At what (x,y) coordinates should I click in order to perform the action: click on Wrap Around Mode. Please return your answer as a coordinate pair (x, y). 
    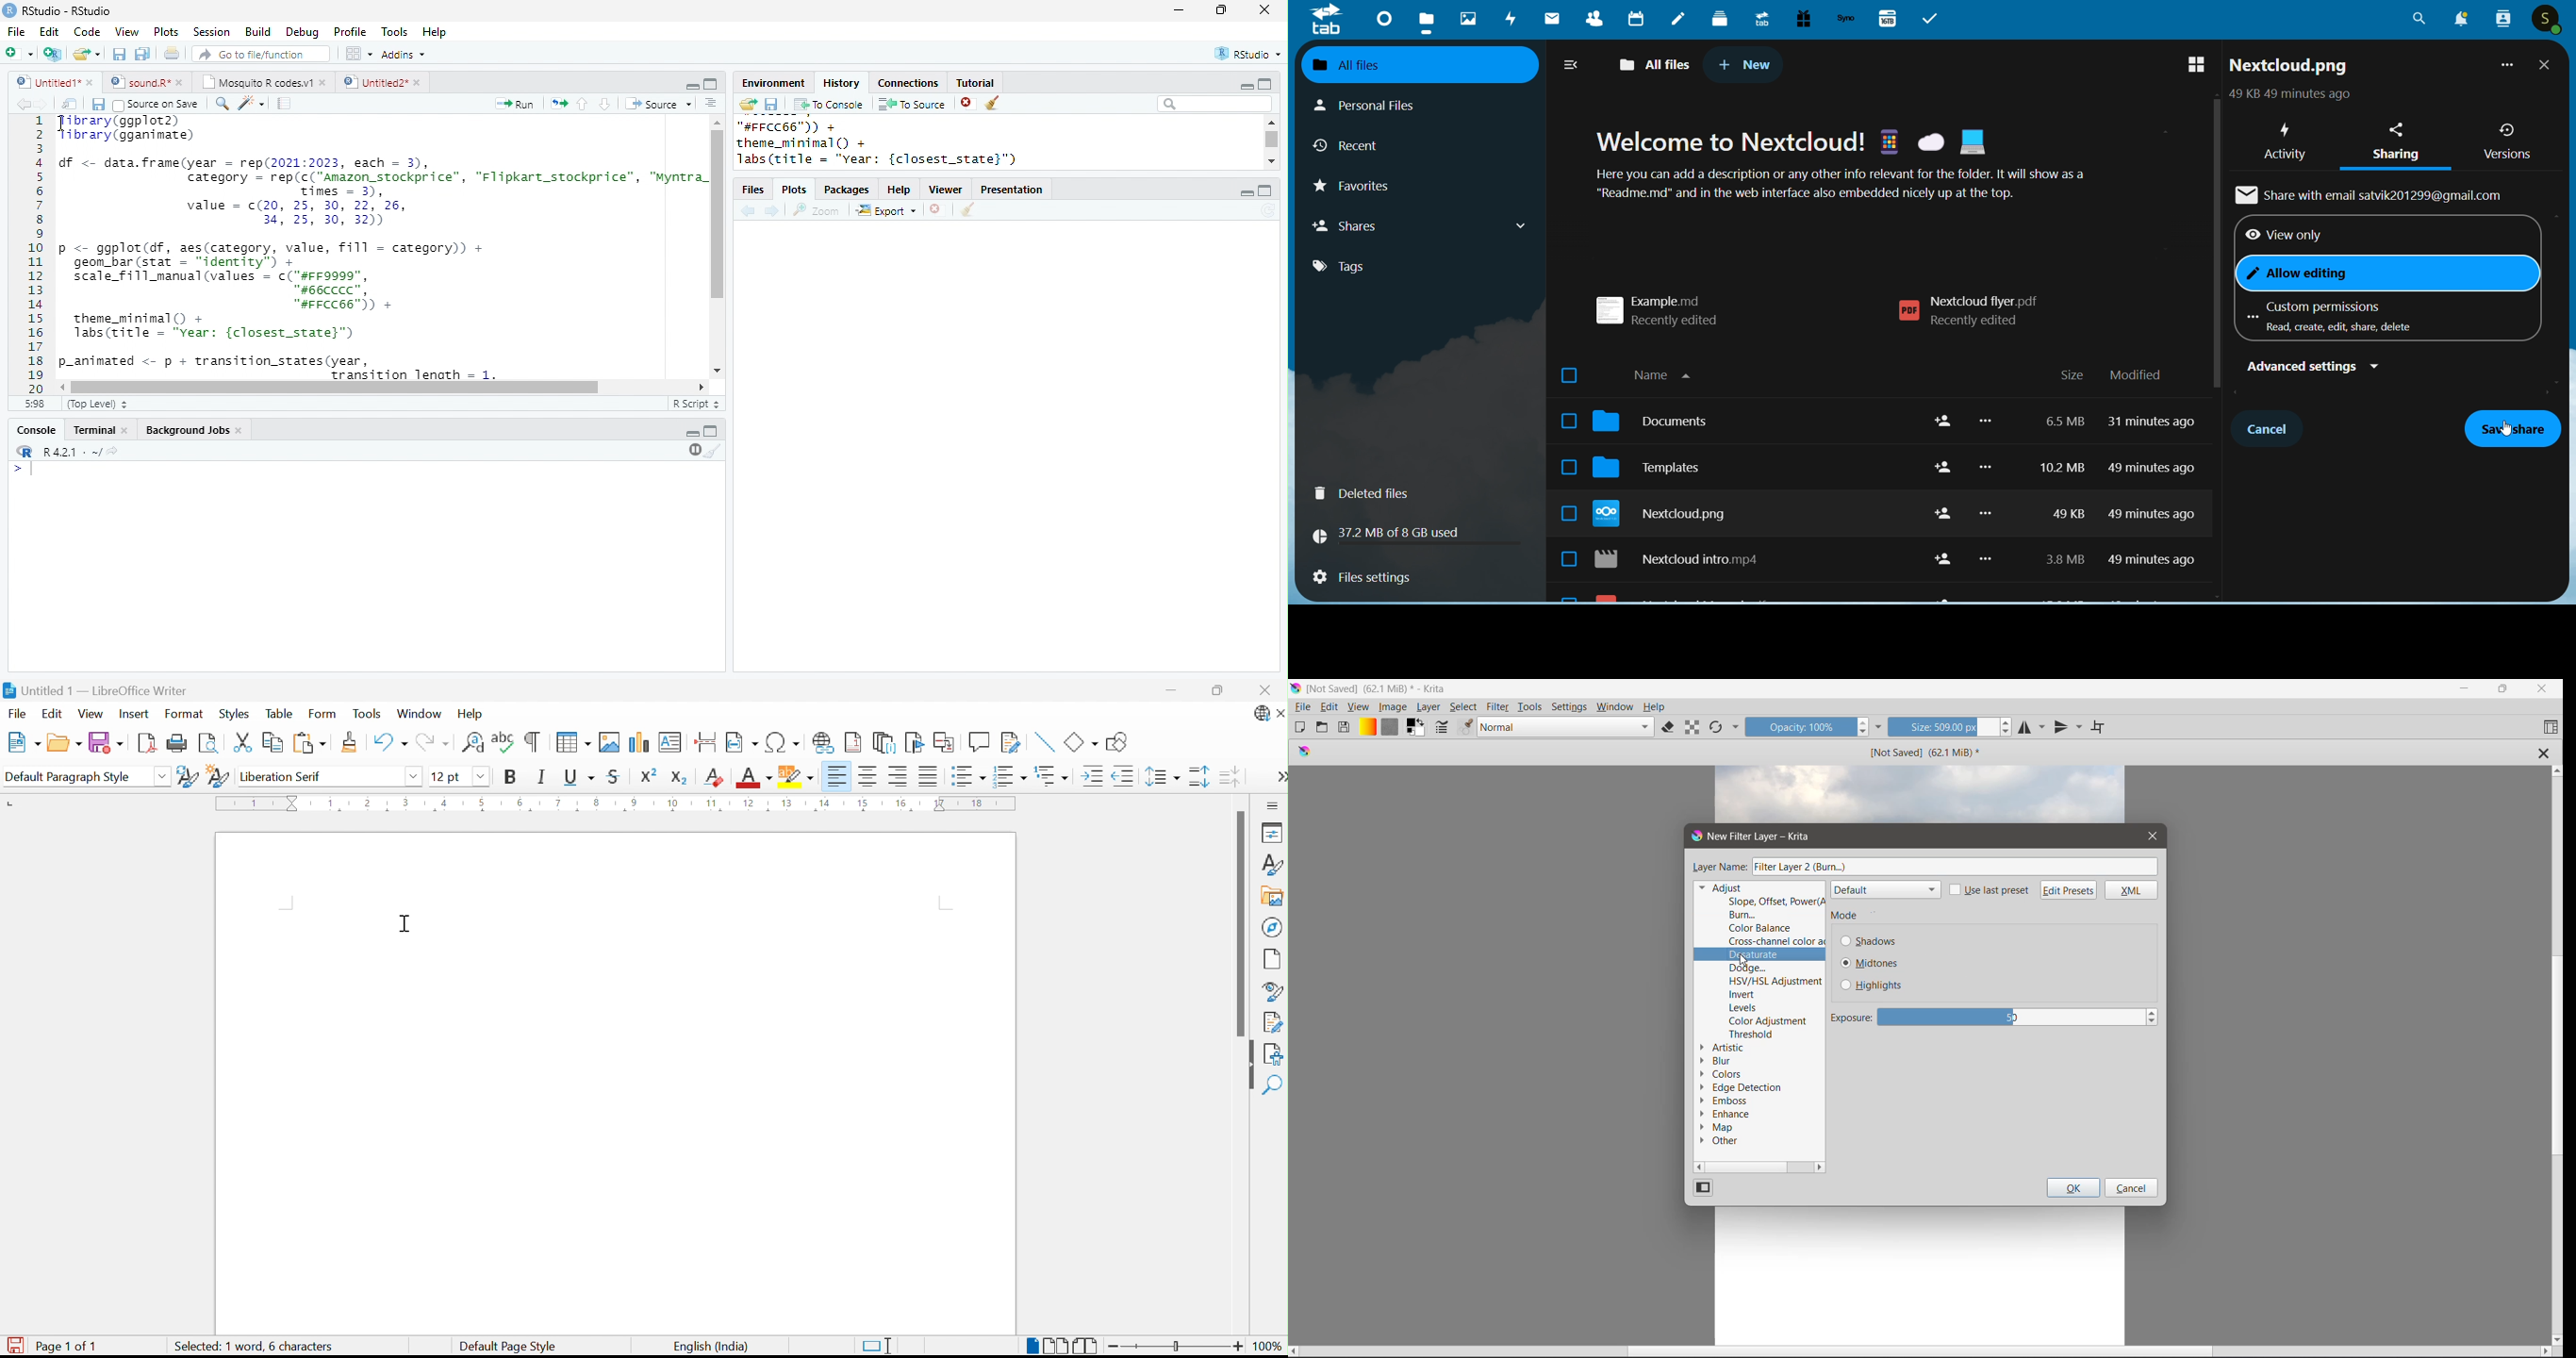
    Looking at the image, I should click on (2098, 728).